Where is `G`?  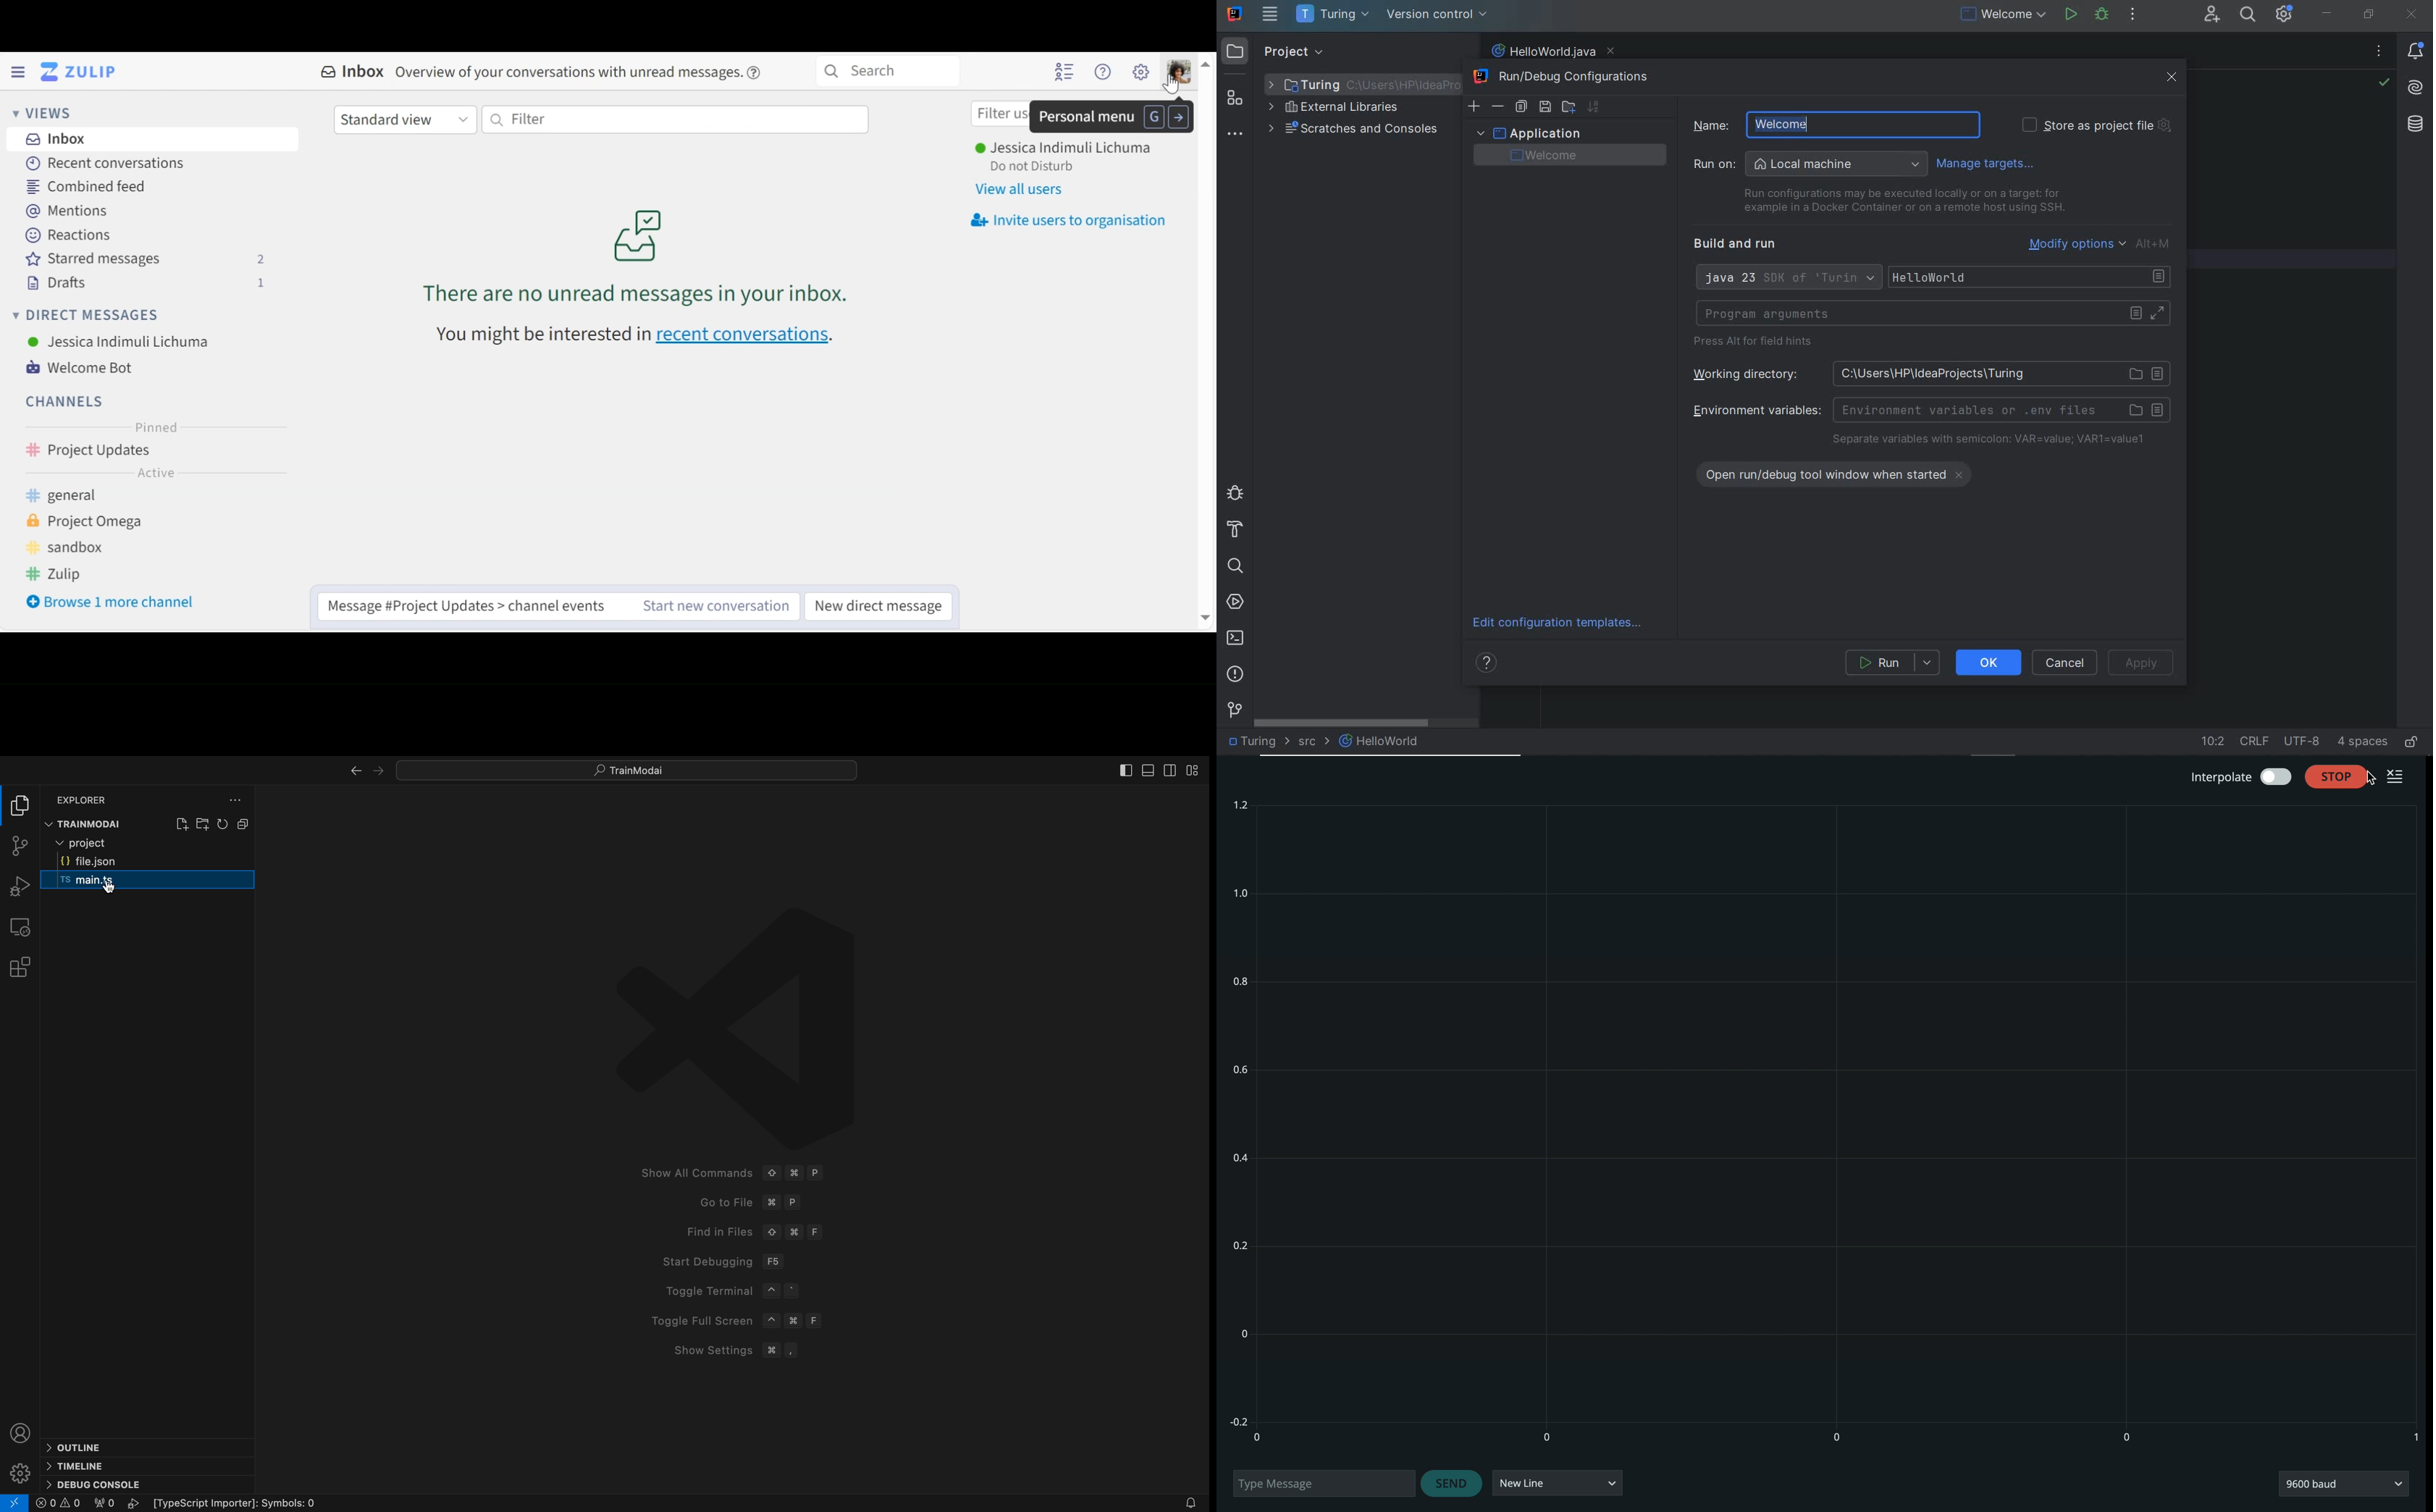 G is located at coordinates (1153, 117).